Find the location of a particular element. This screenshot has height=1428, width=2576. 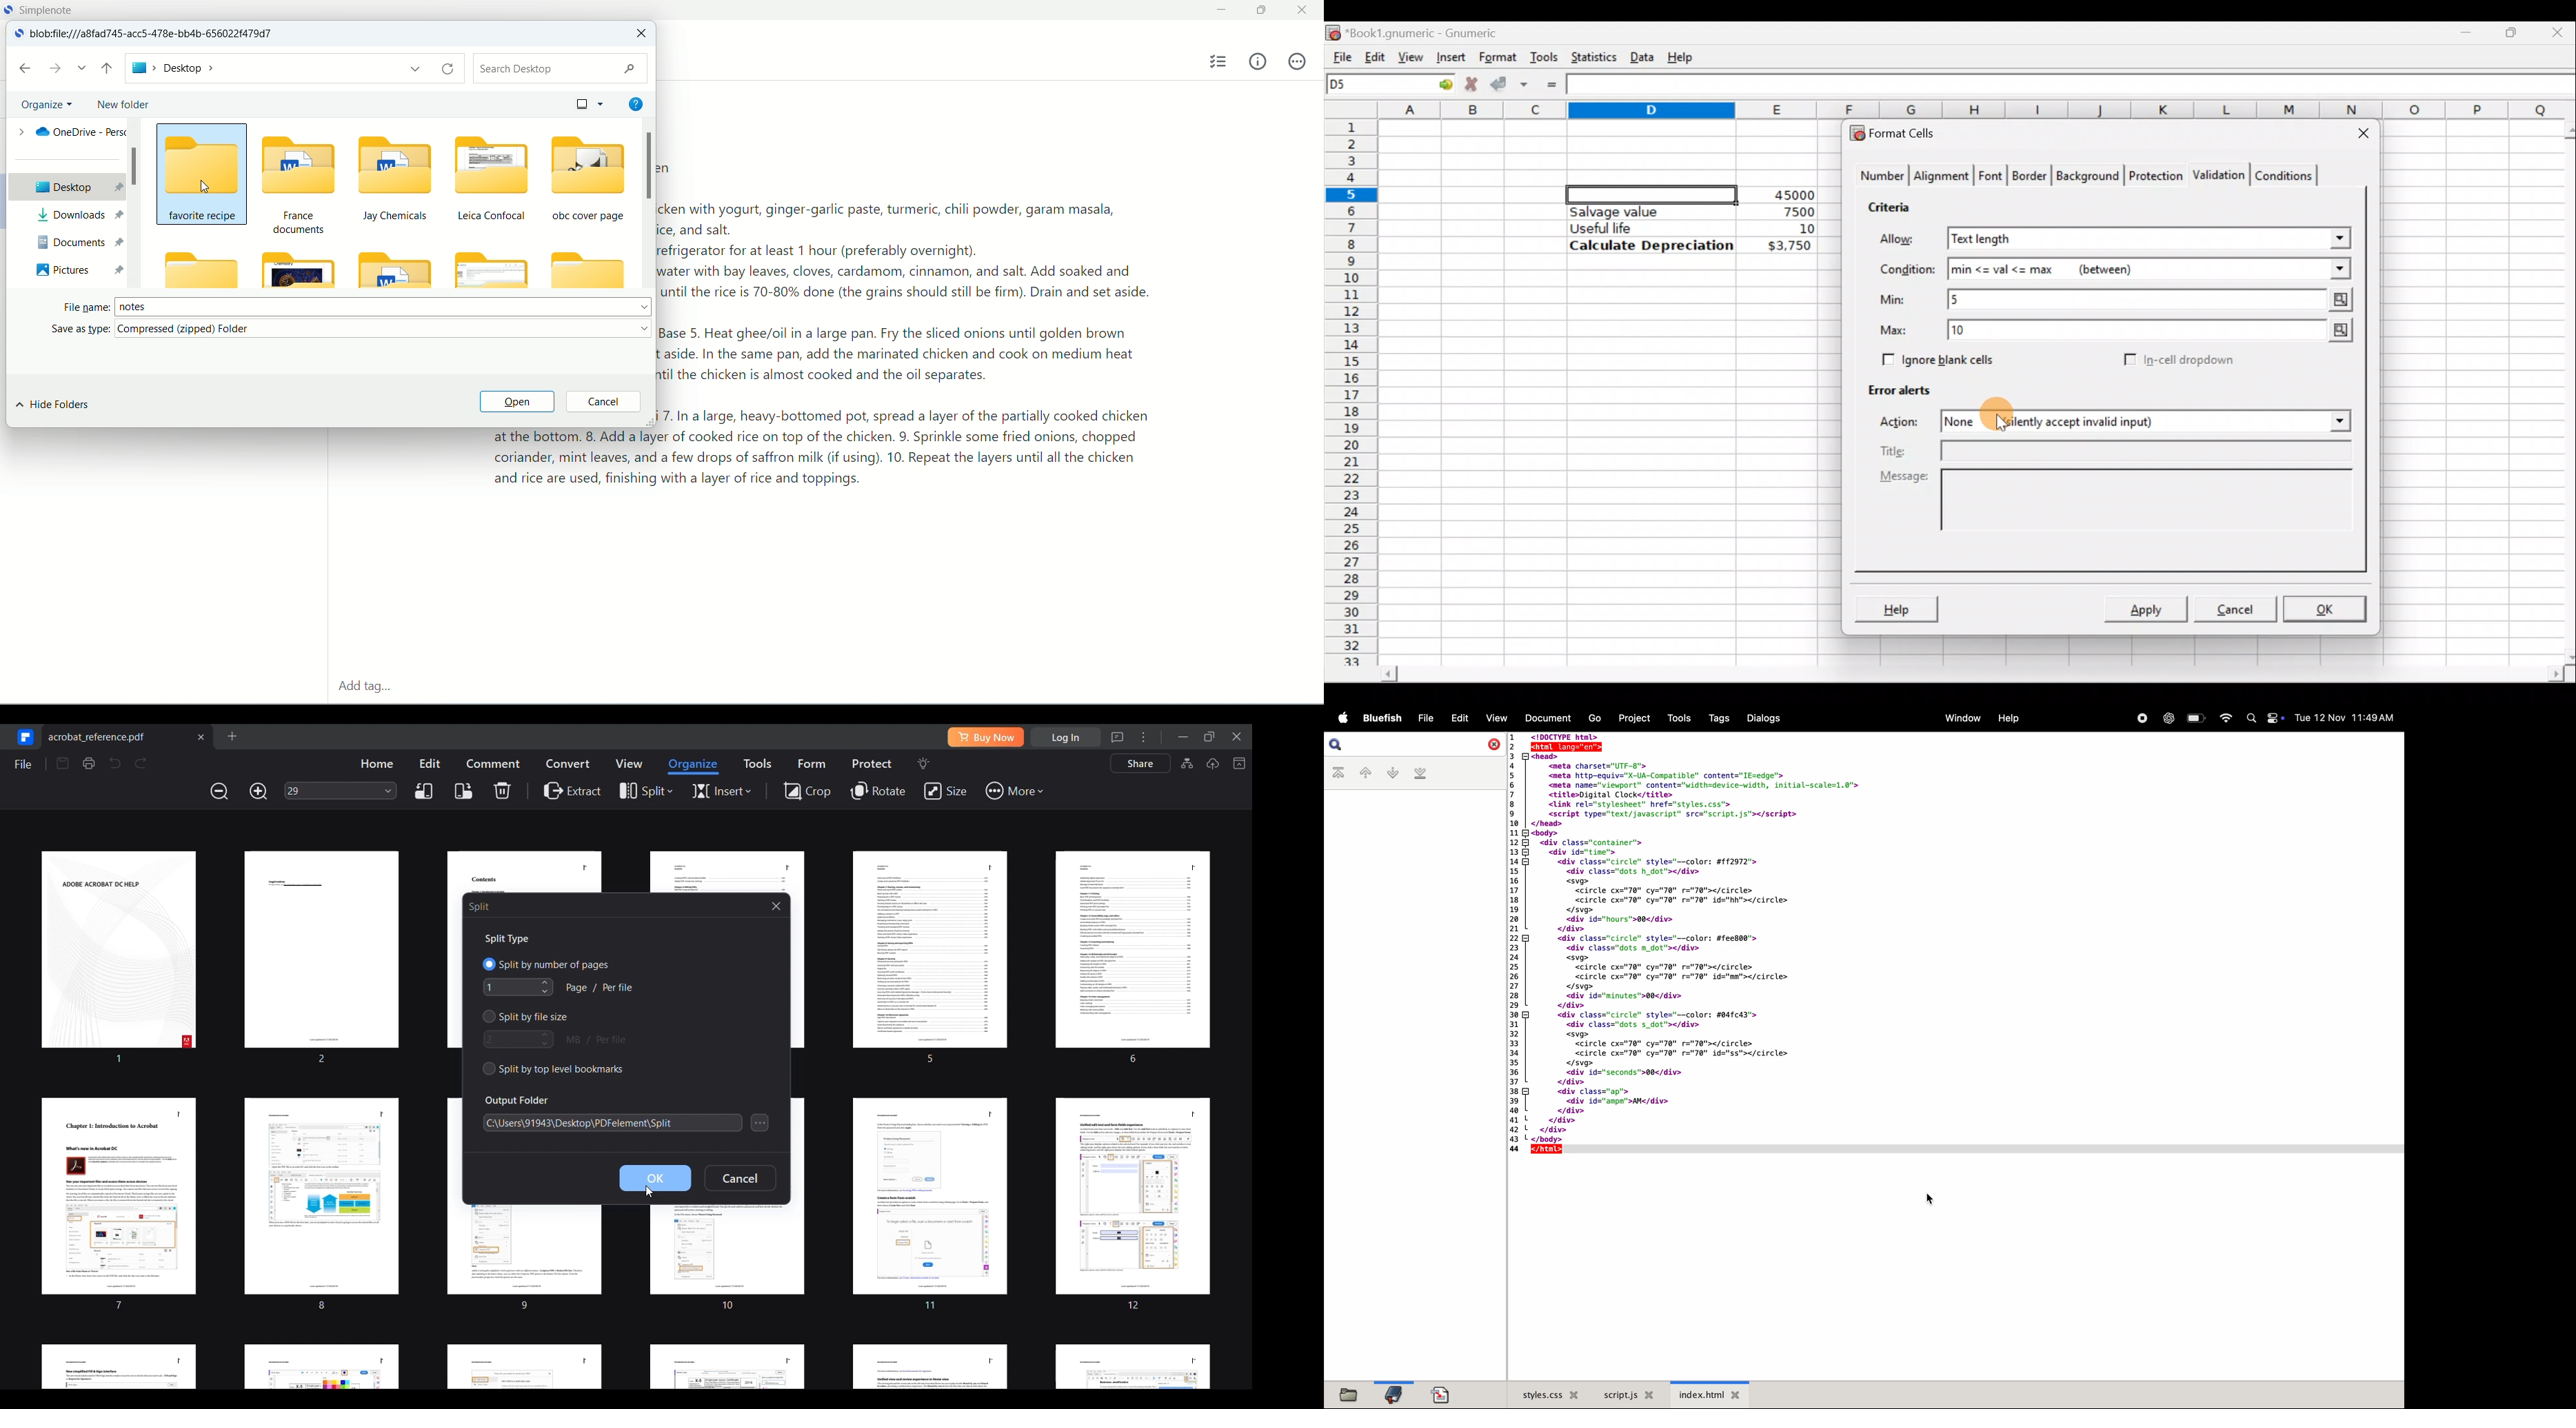

organize is located at coordinates (48, 103).